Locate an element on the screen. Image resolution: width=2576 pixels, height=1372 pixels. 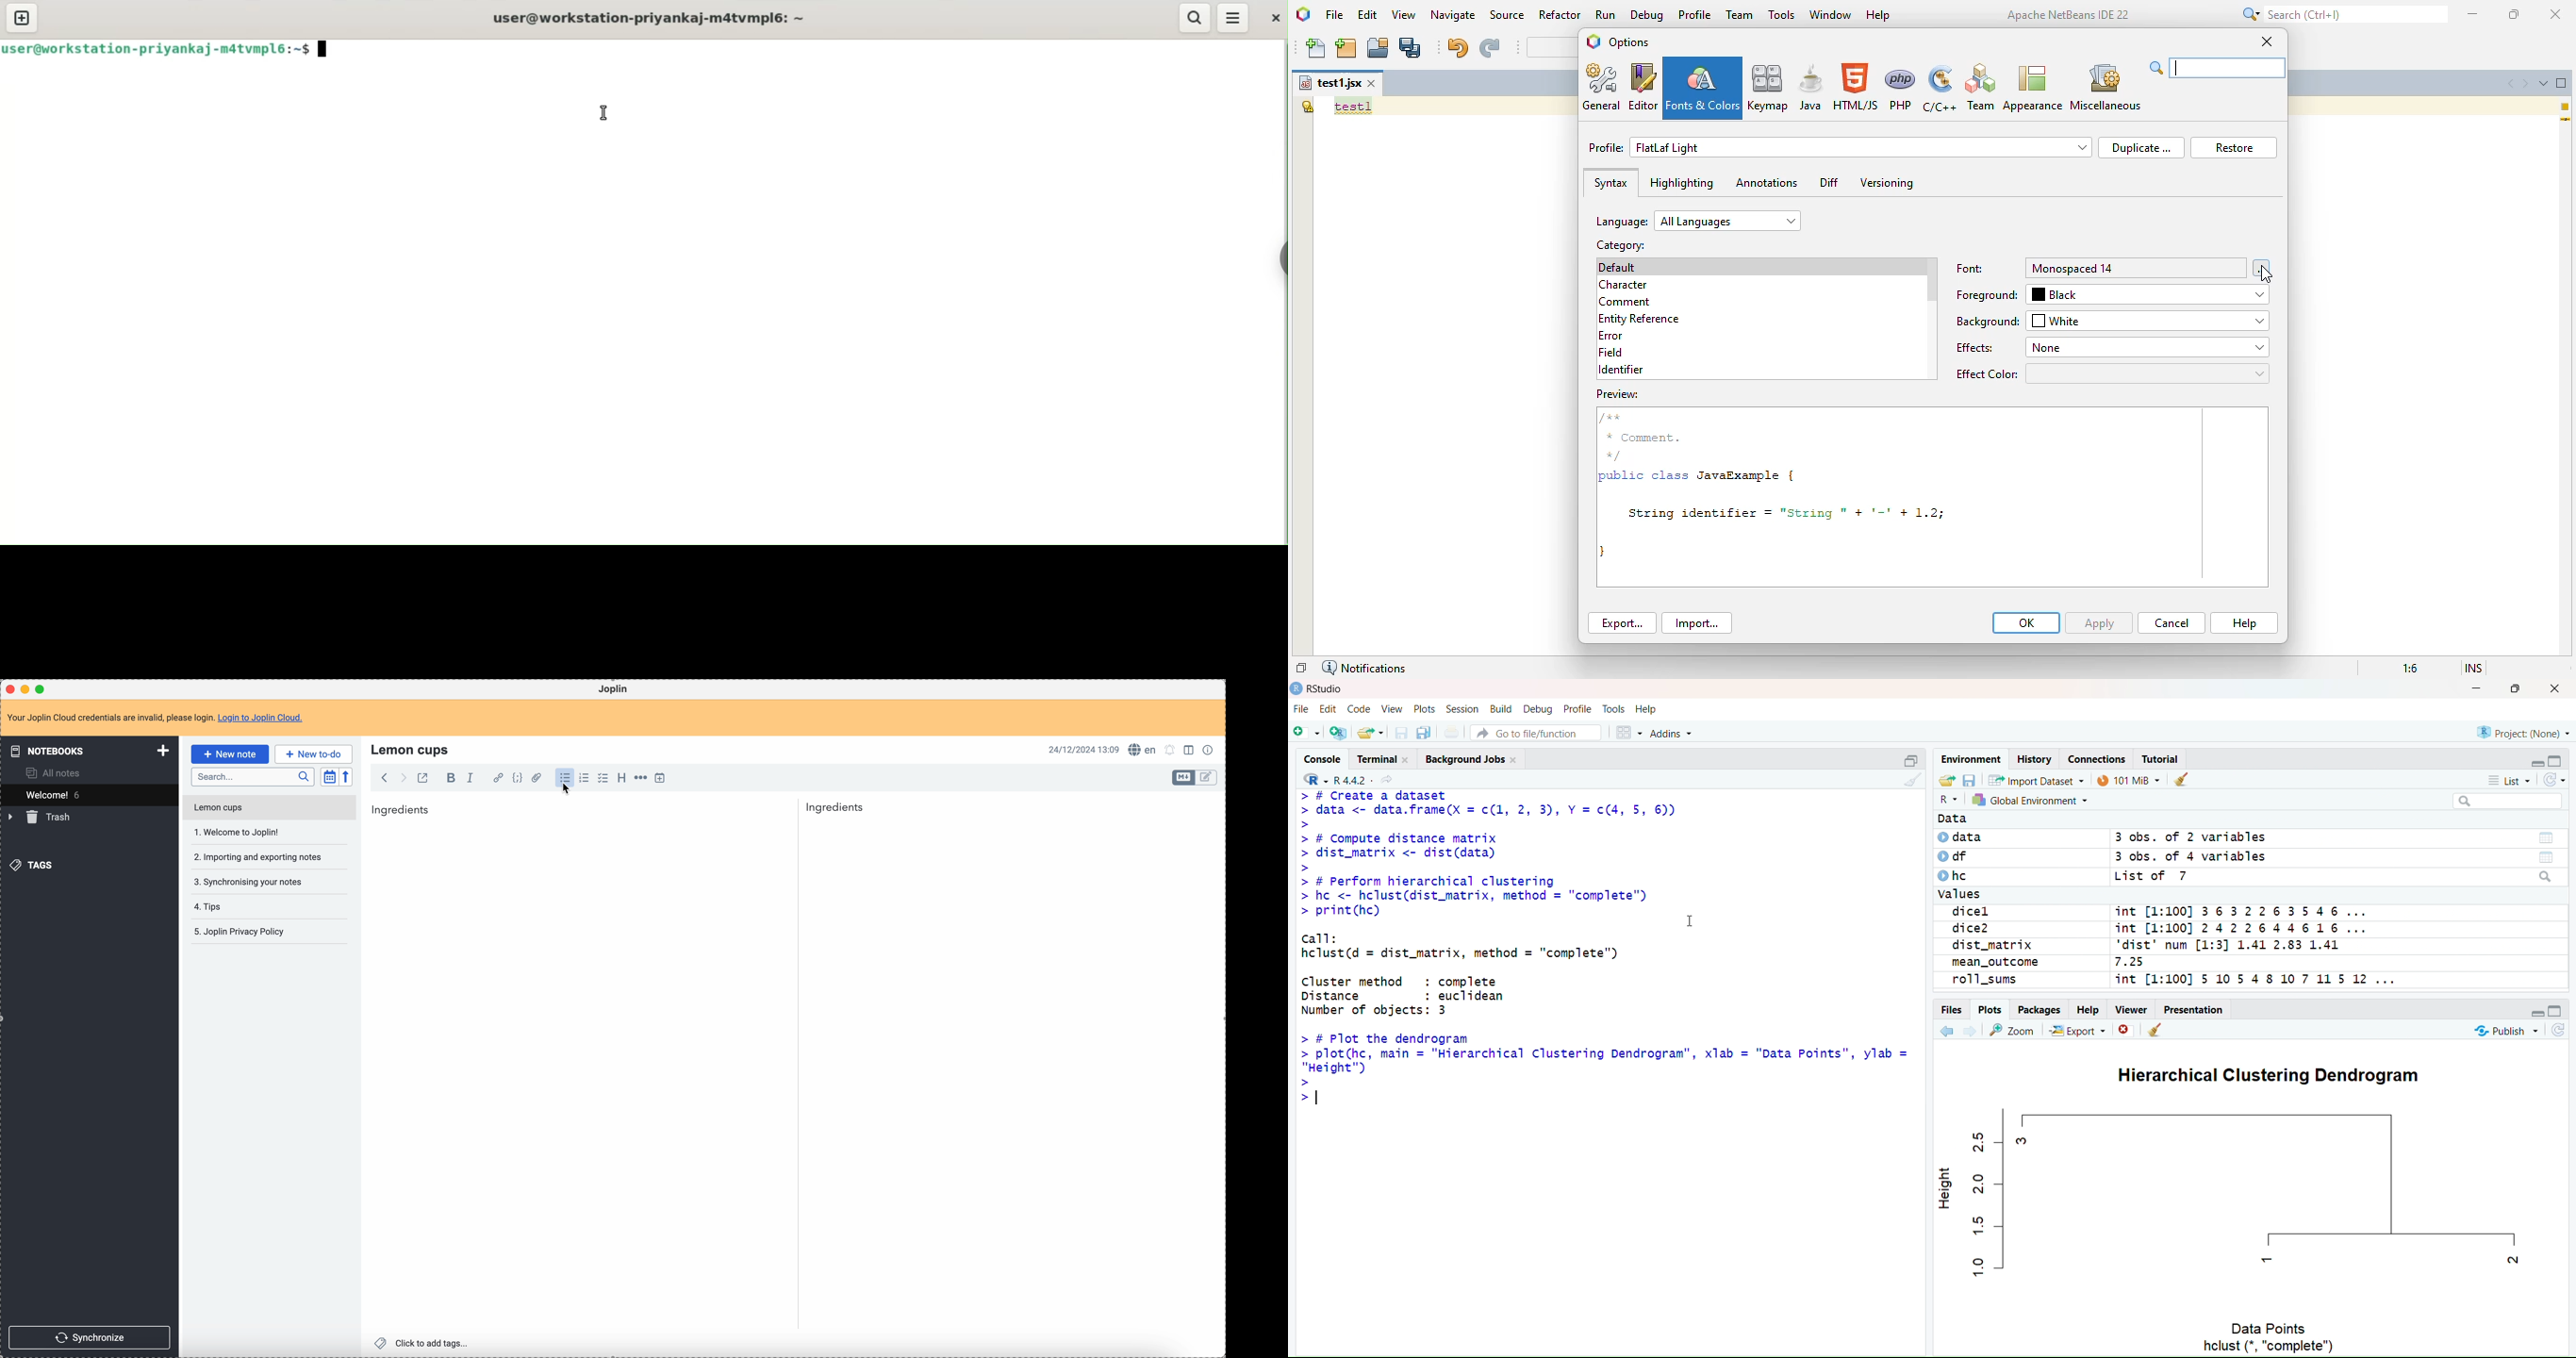
Save workspace as is located at coordinates (1972, 779).